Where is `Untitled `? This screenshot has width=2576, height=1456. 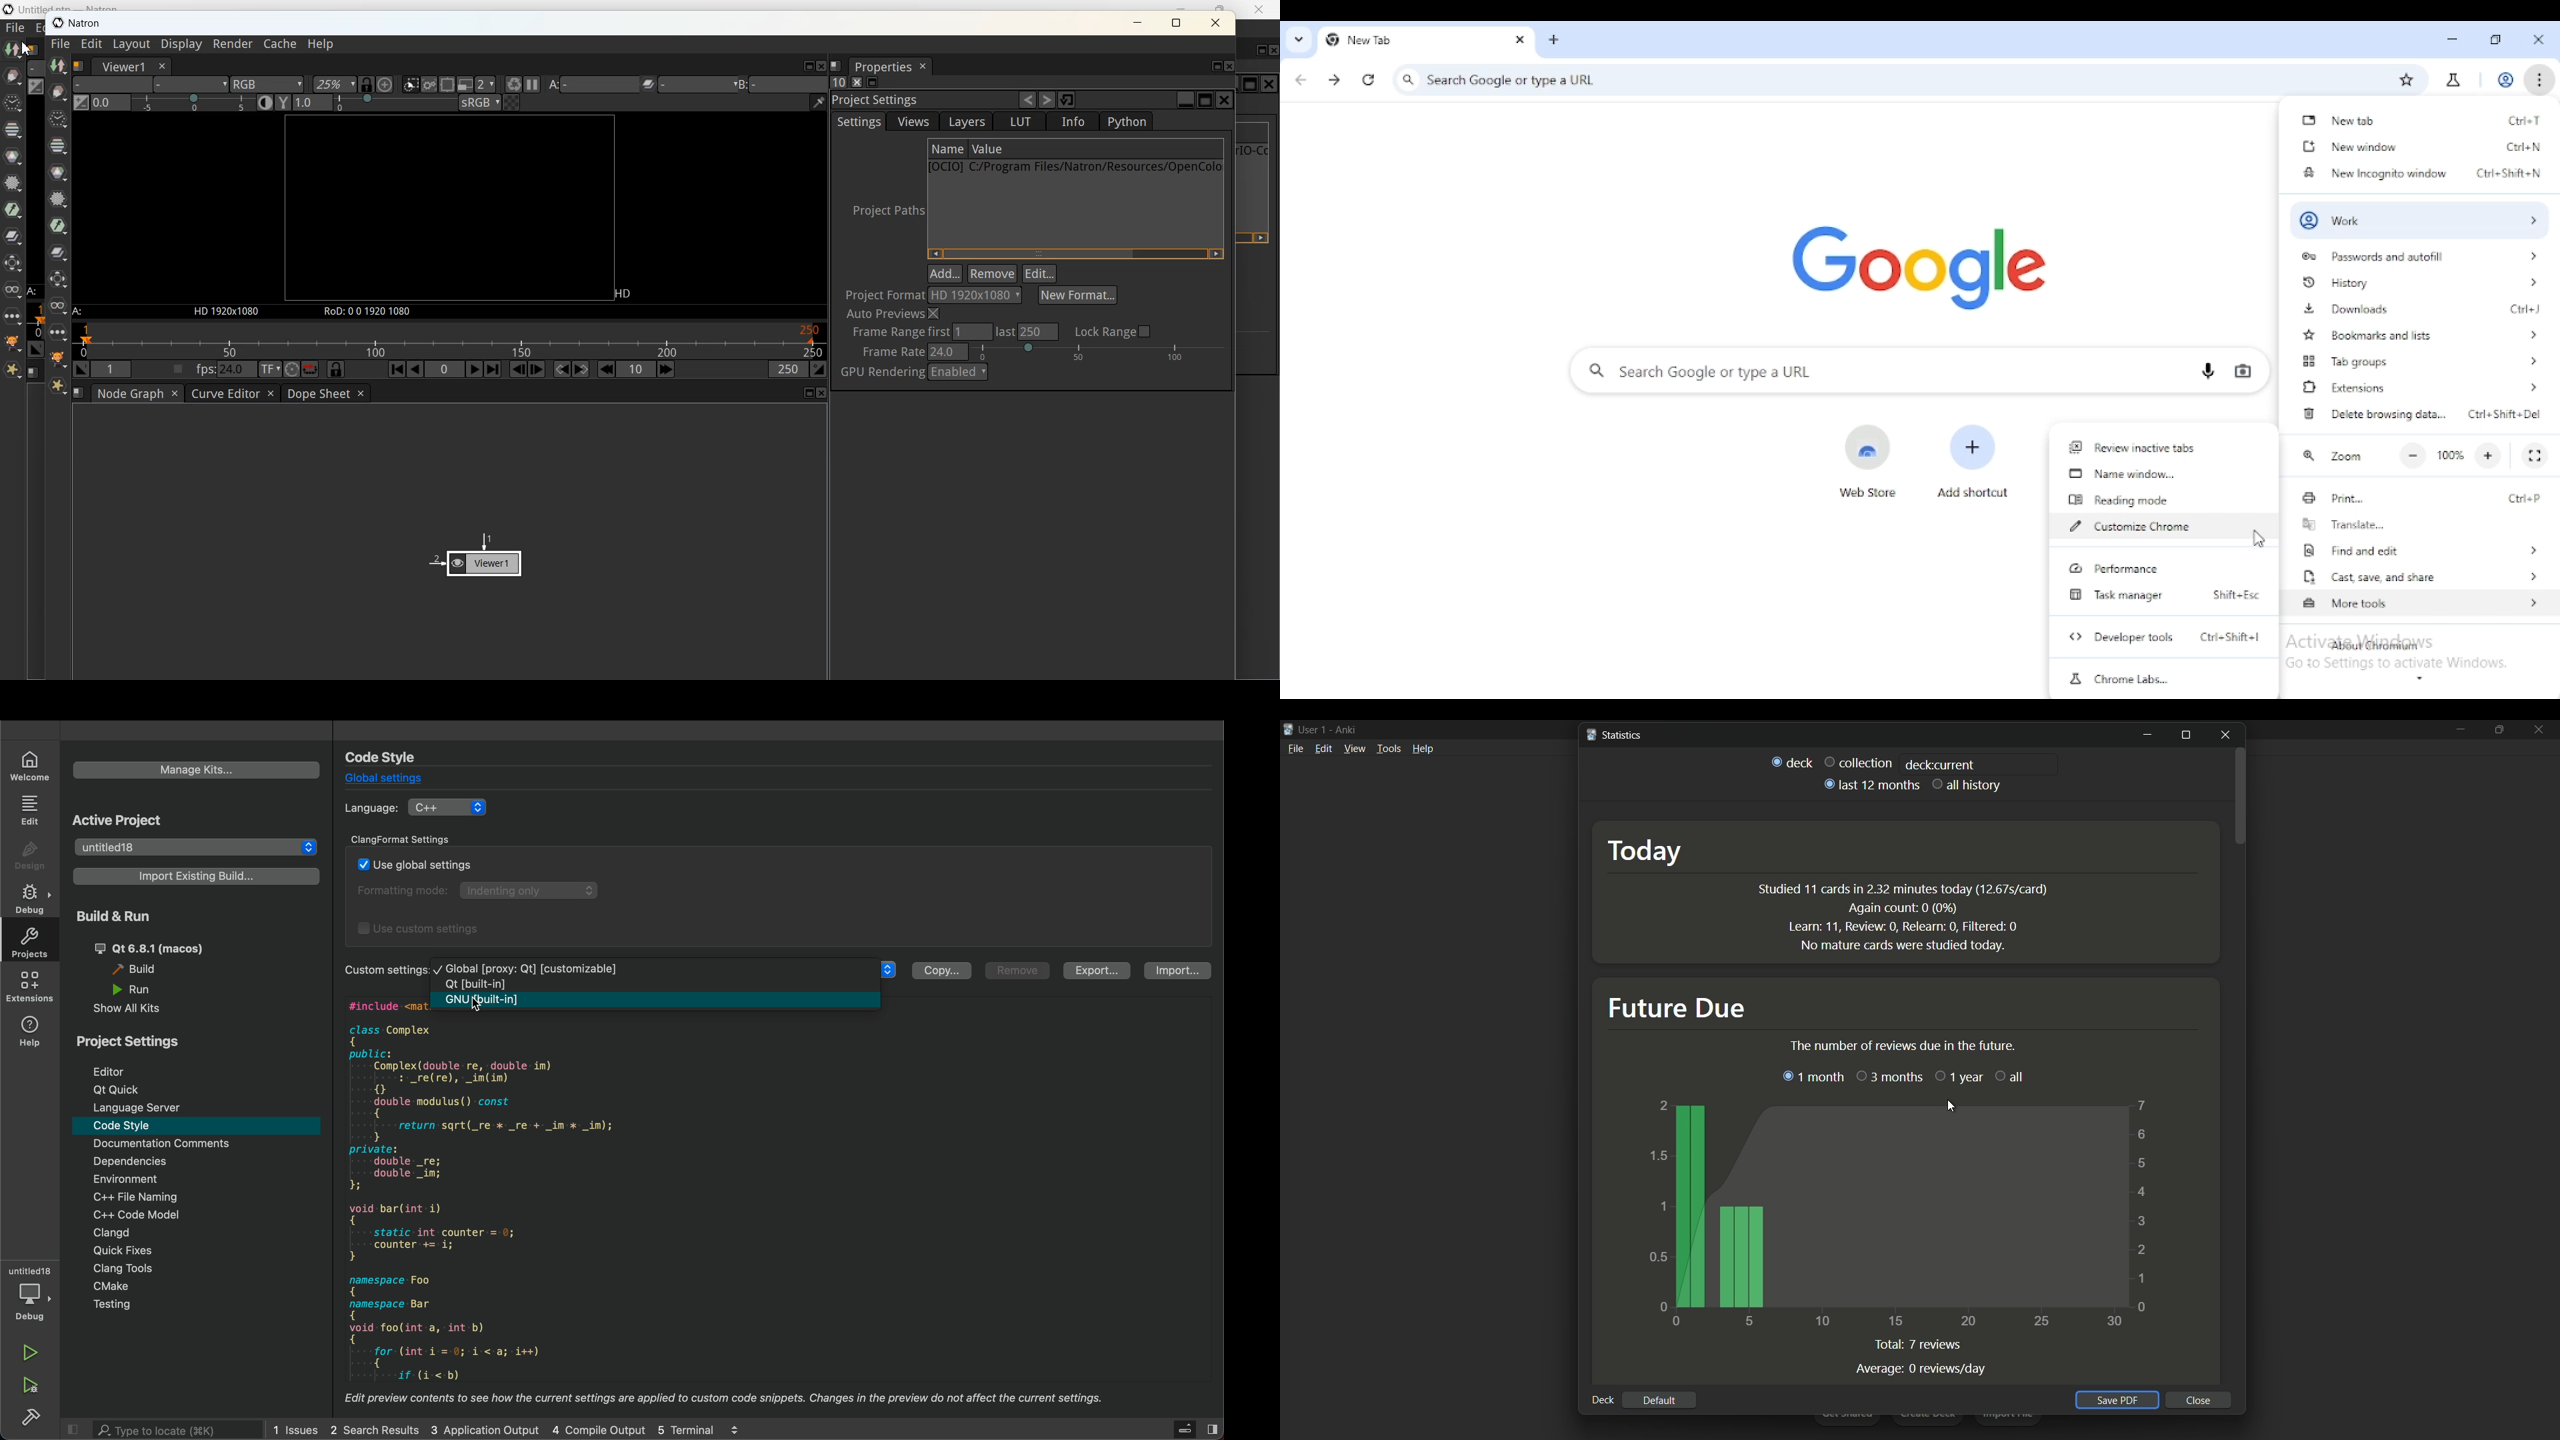
Untitled  is located at coordinates (28, 1272).